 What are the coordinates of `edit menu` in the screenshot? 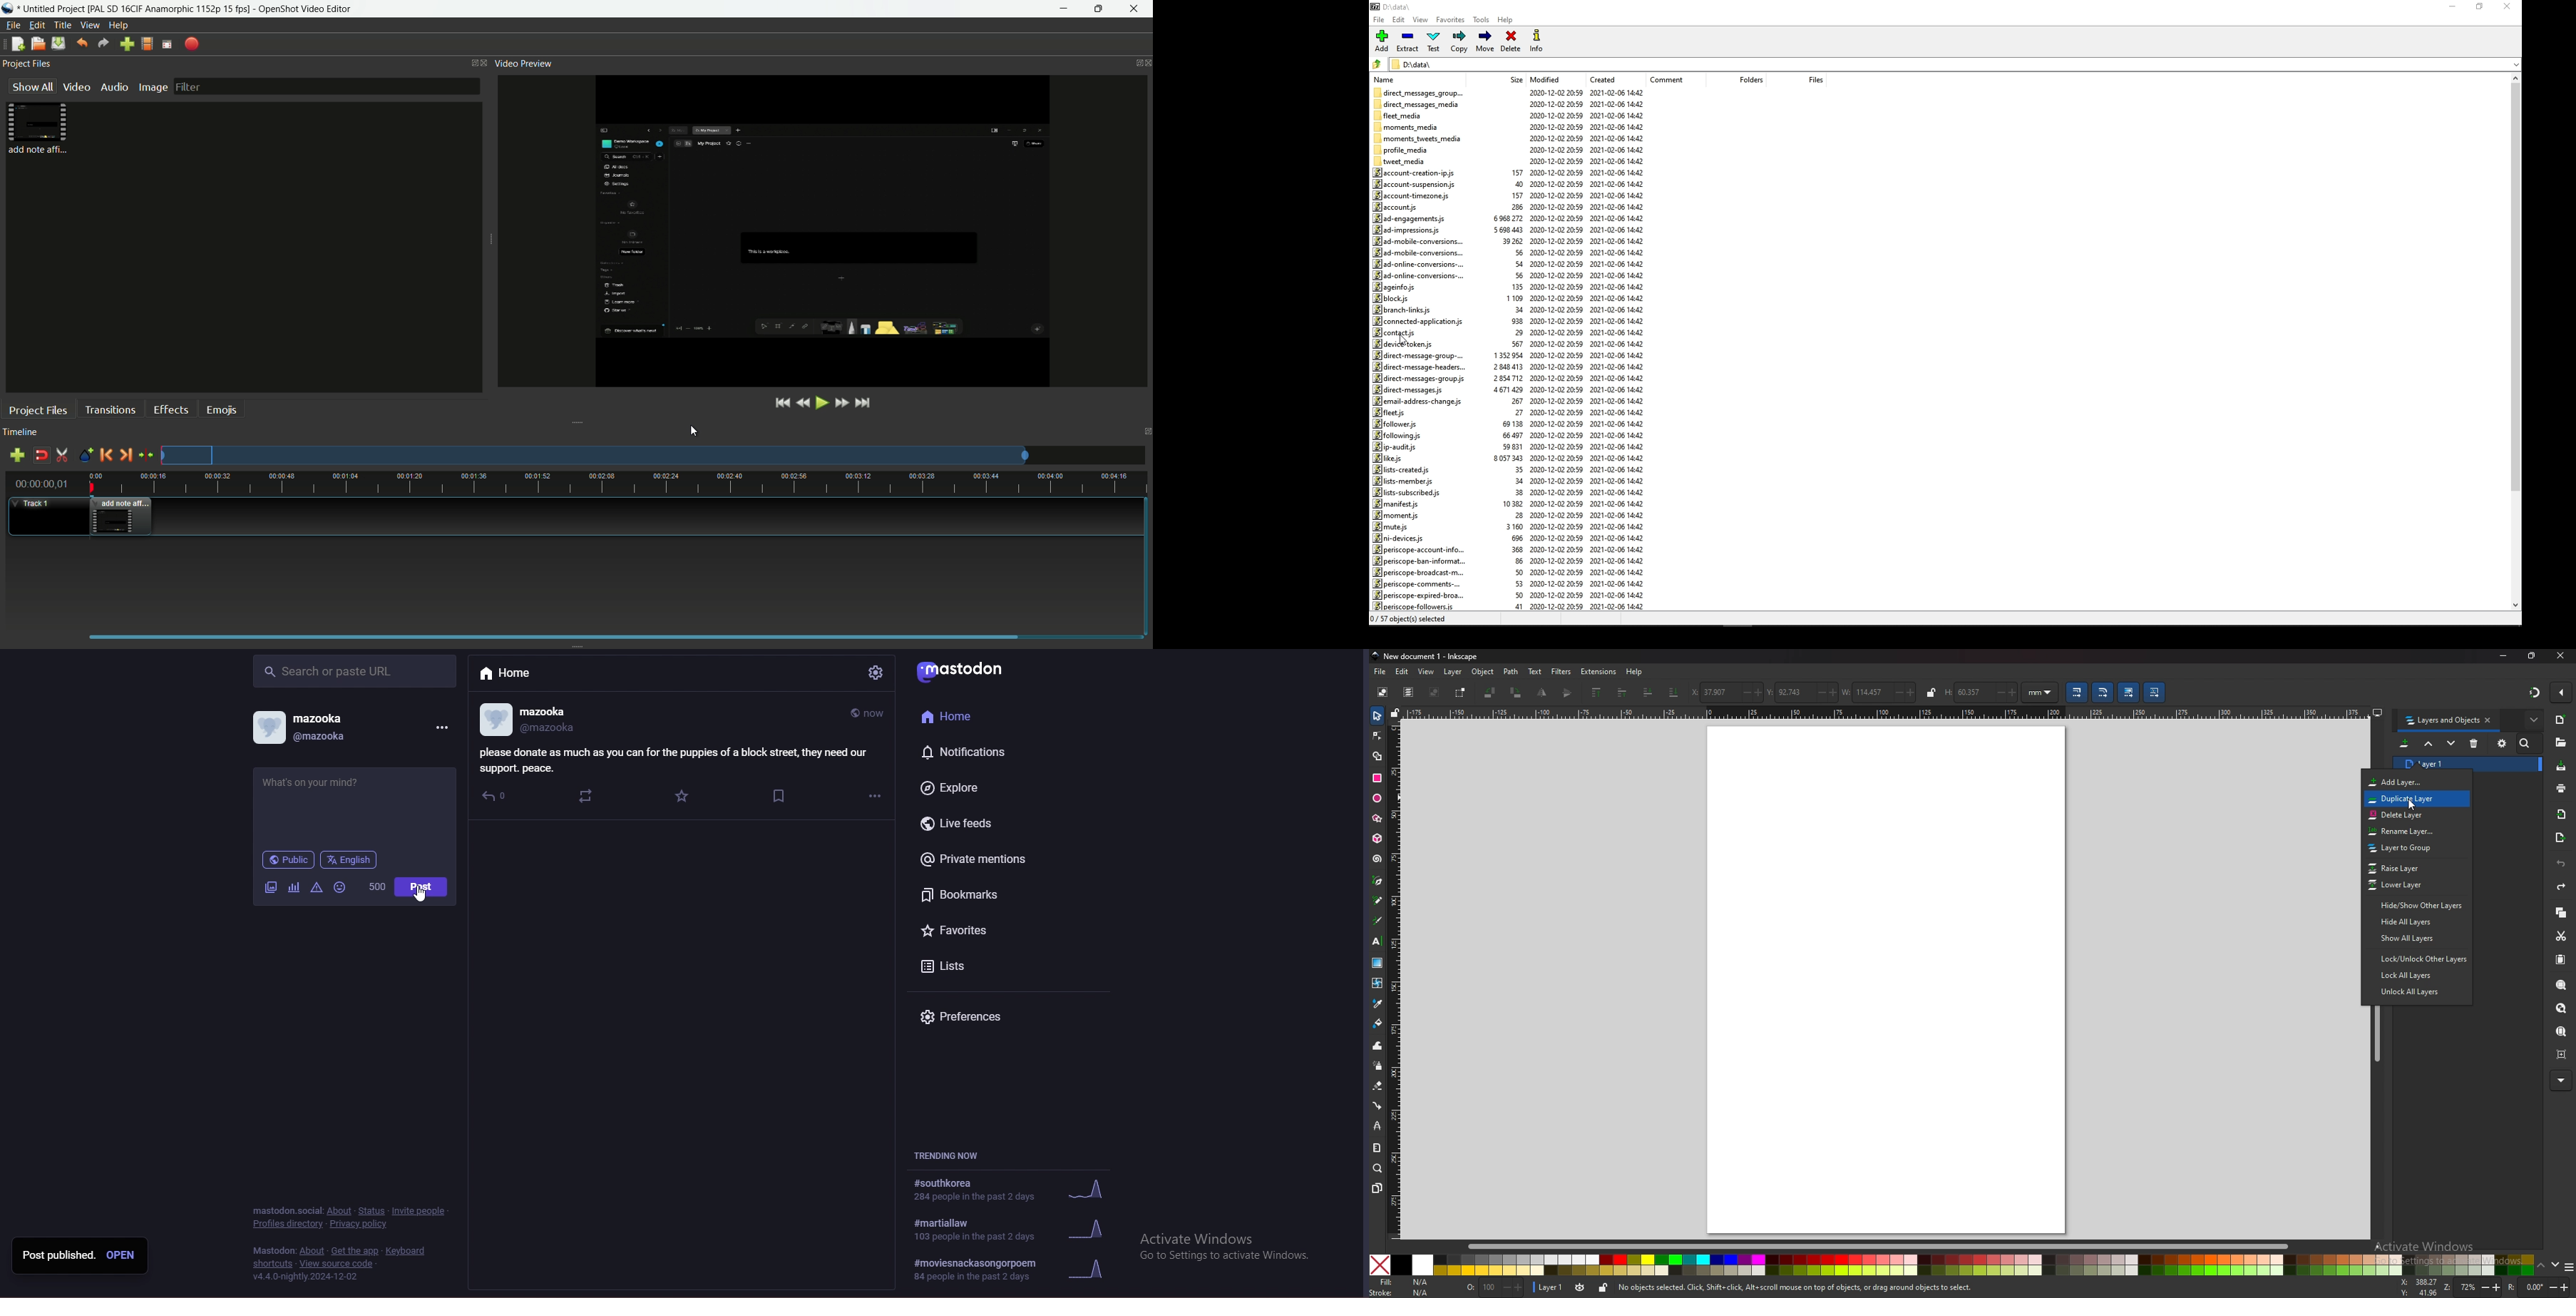 It's located at (37, 25).